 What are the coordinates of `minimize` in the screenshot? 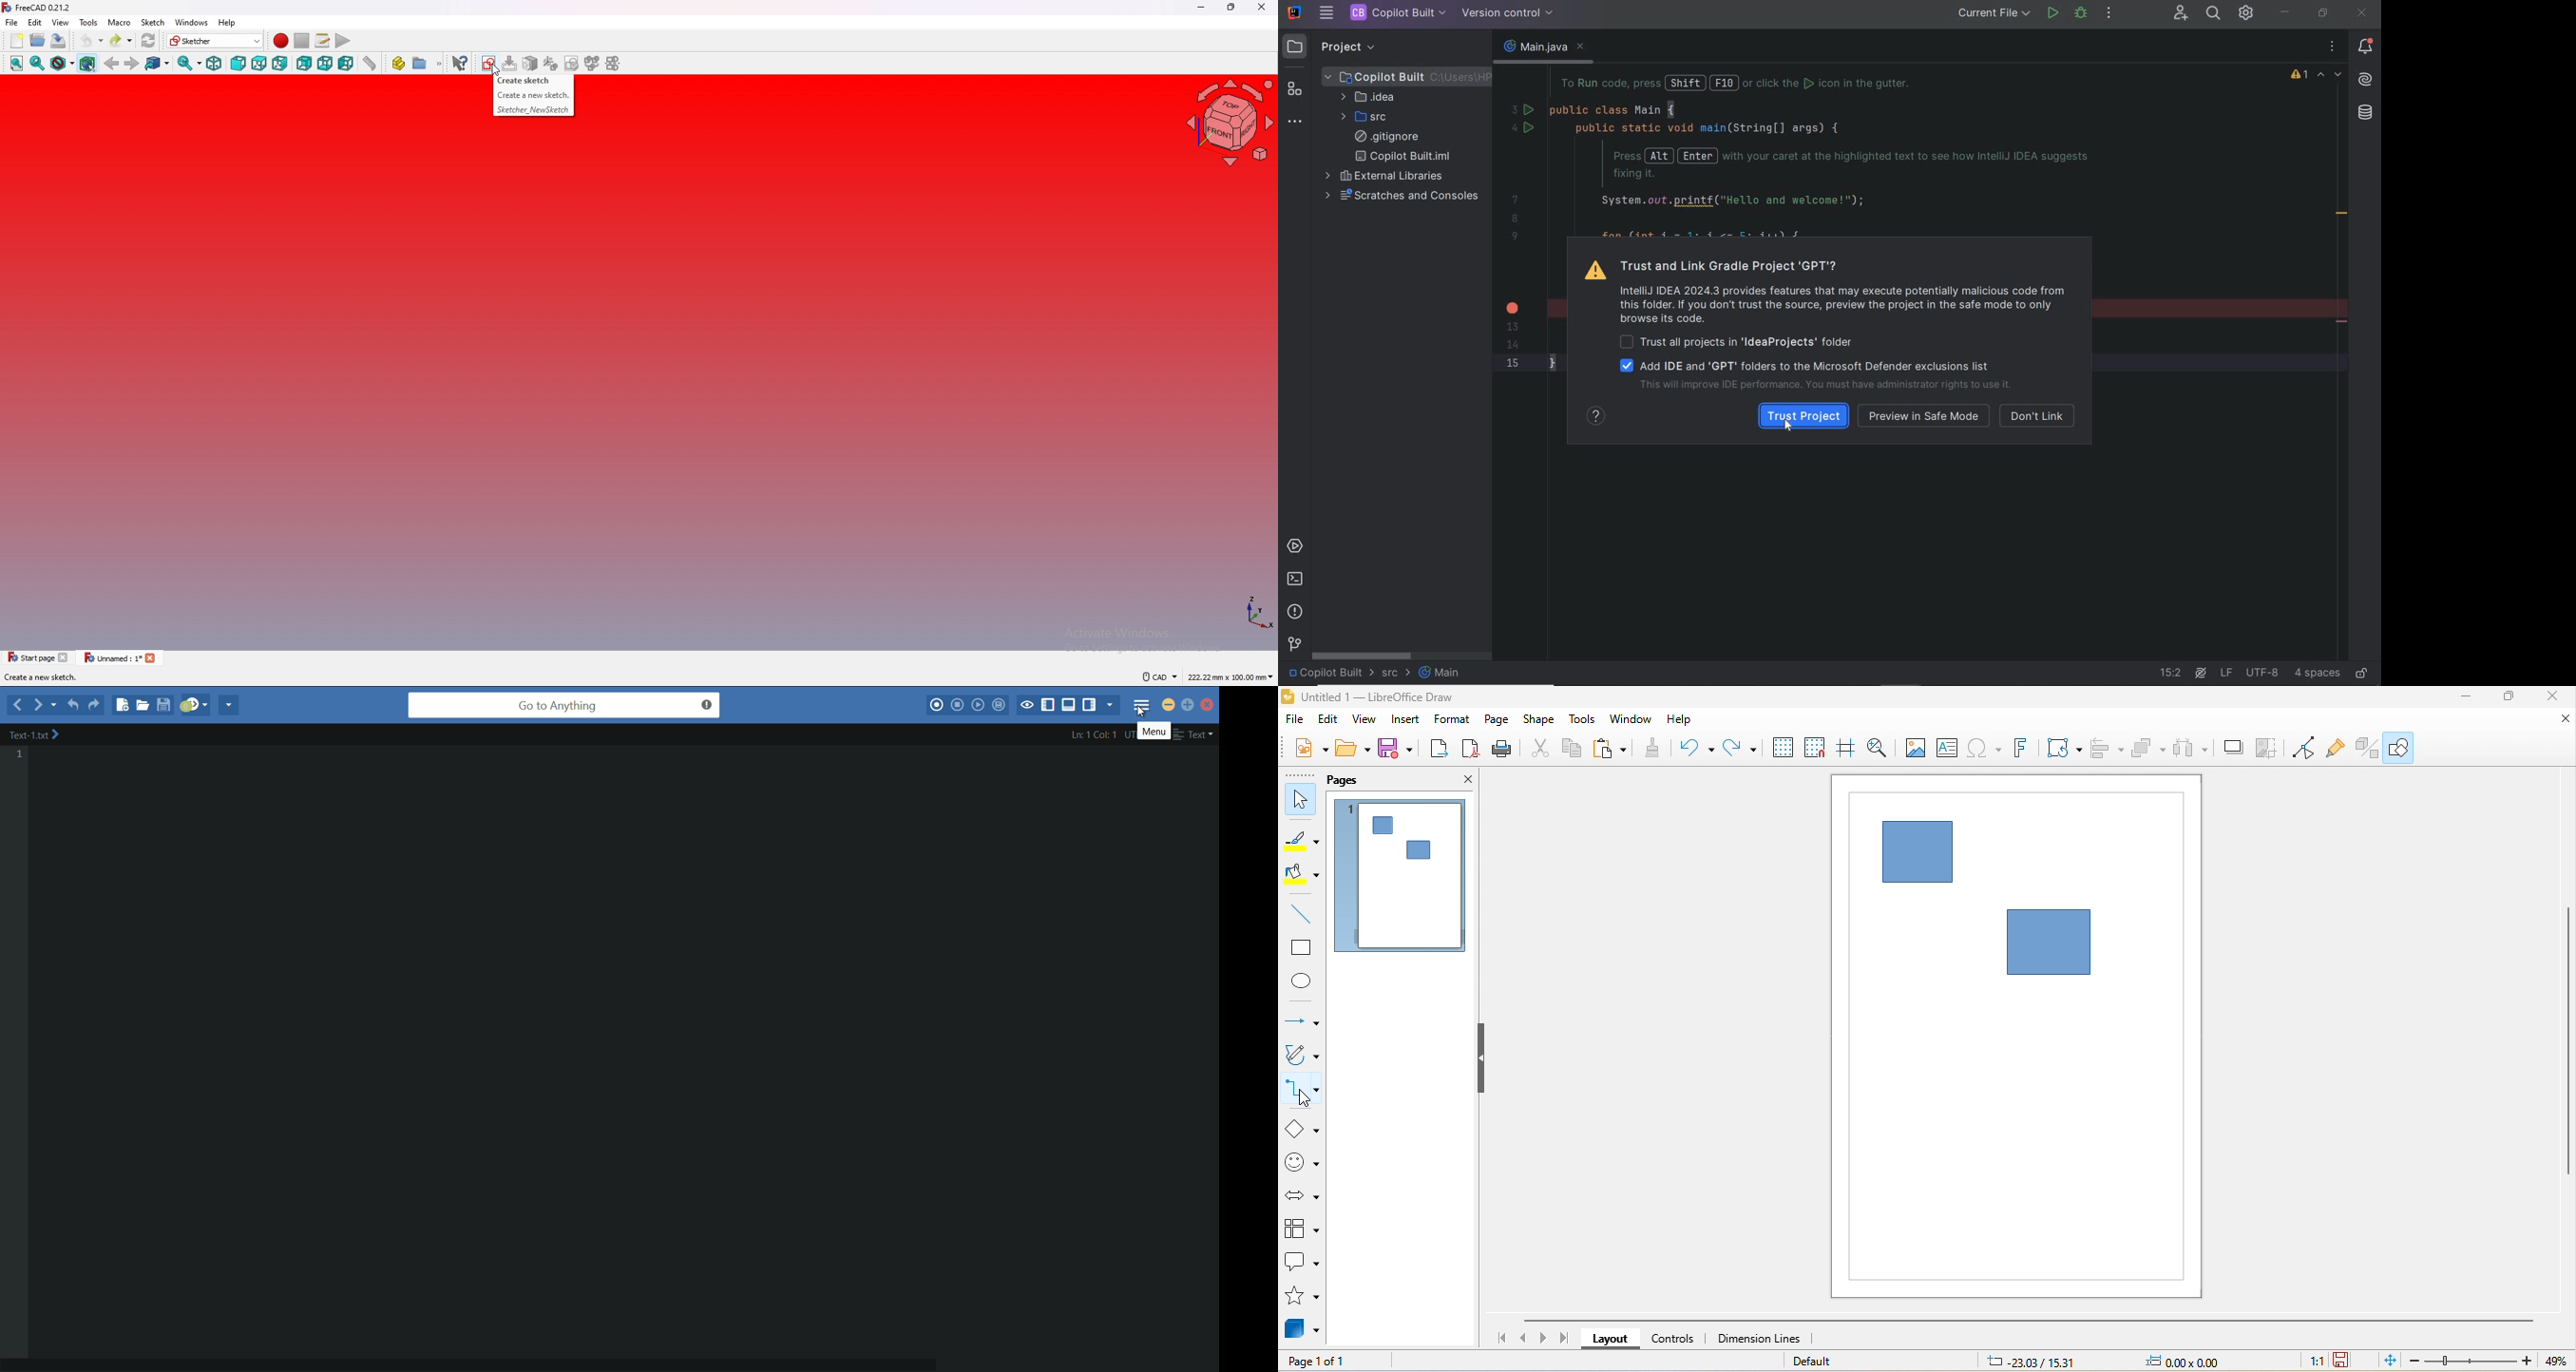 It's located at (2469, 699).